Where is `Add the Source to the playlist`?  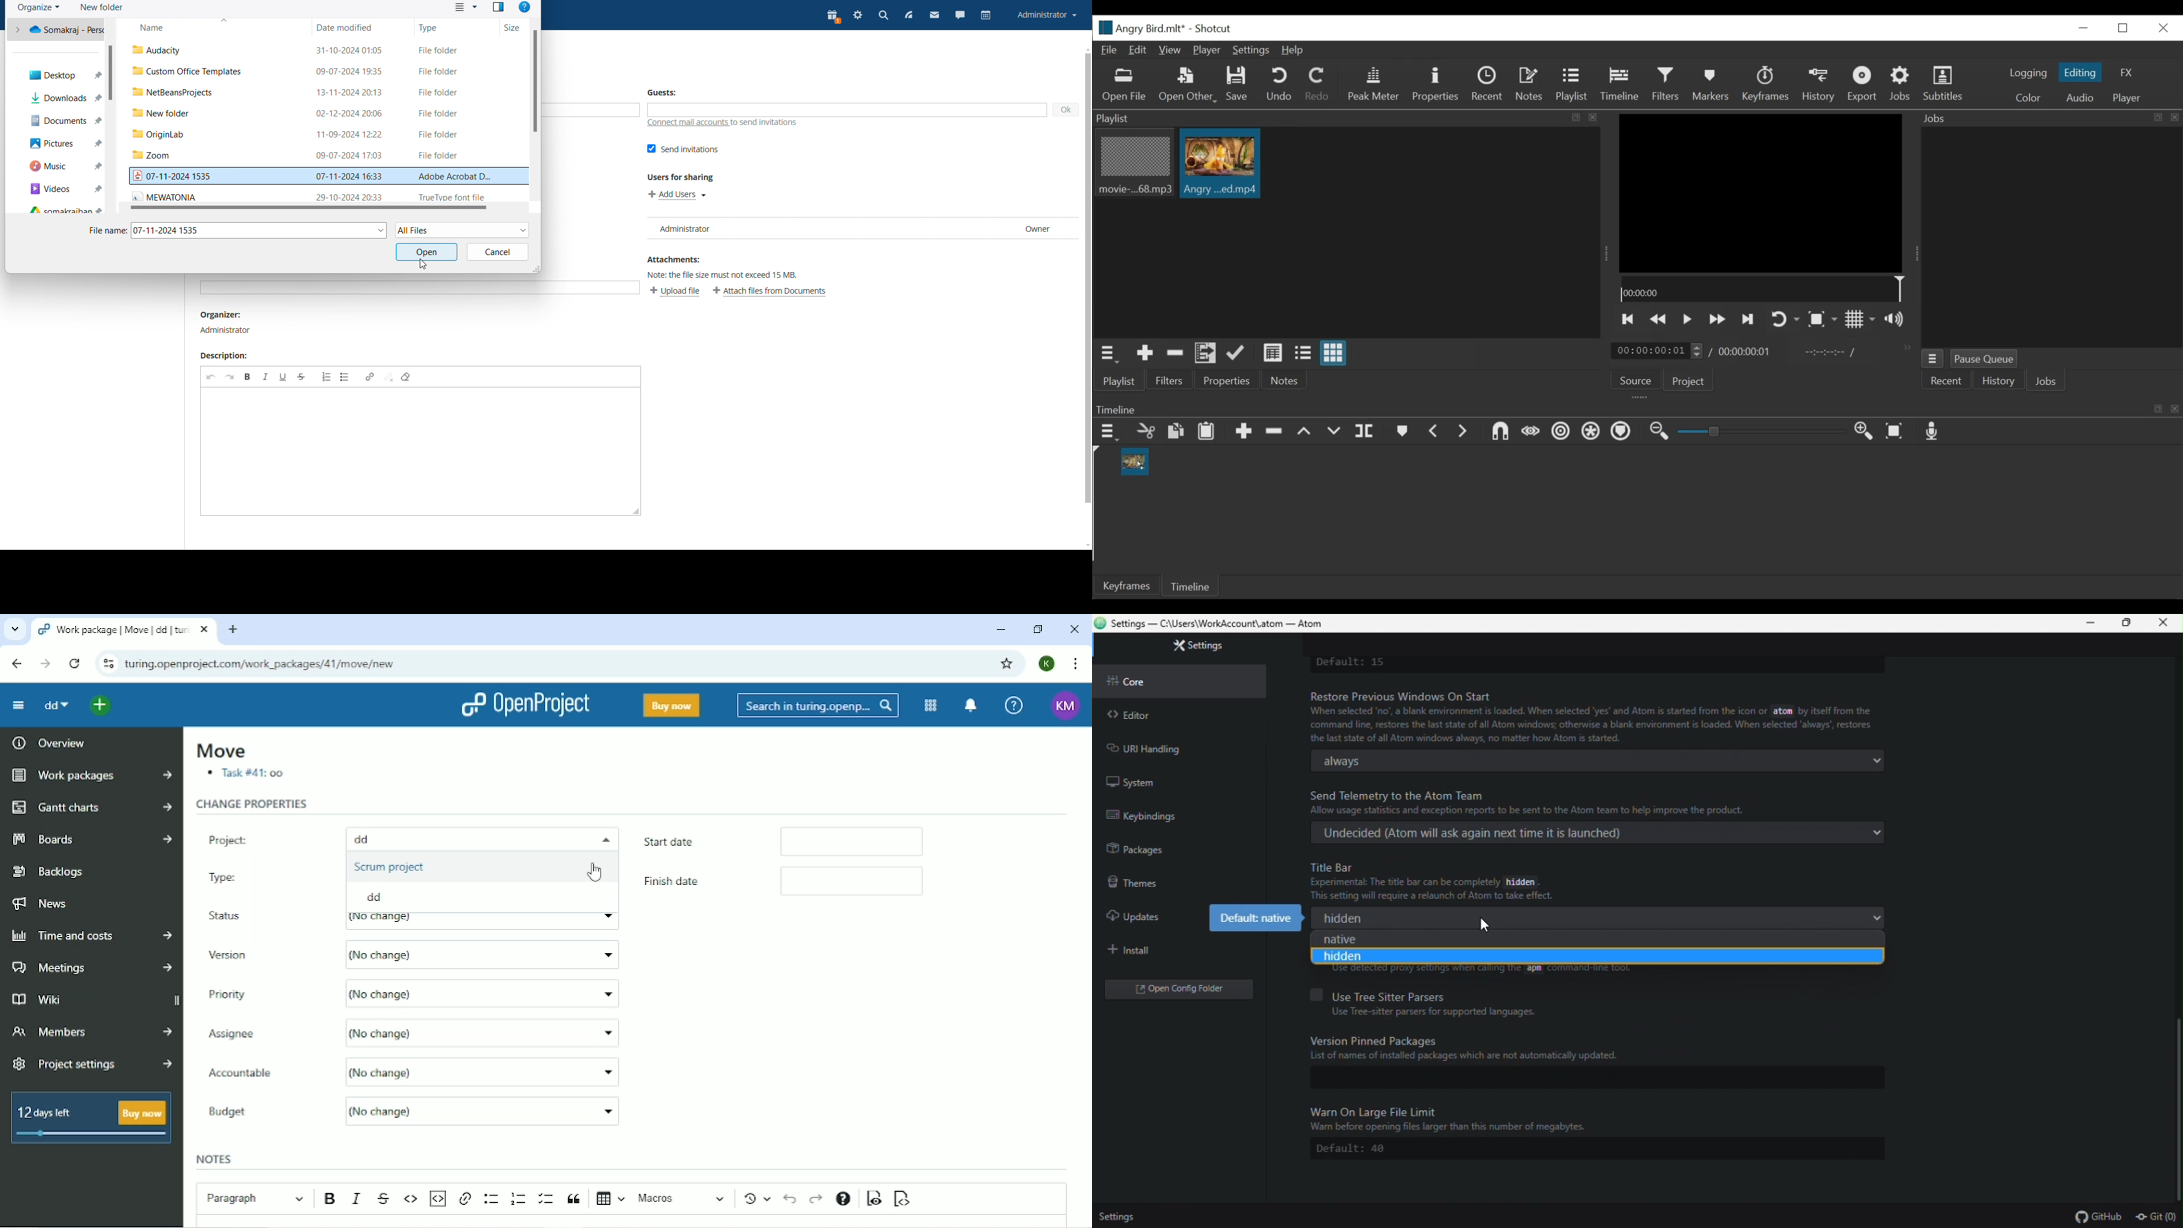
Add the Source to the playlist is located at coordinates (1145, 355).